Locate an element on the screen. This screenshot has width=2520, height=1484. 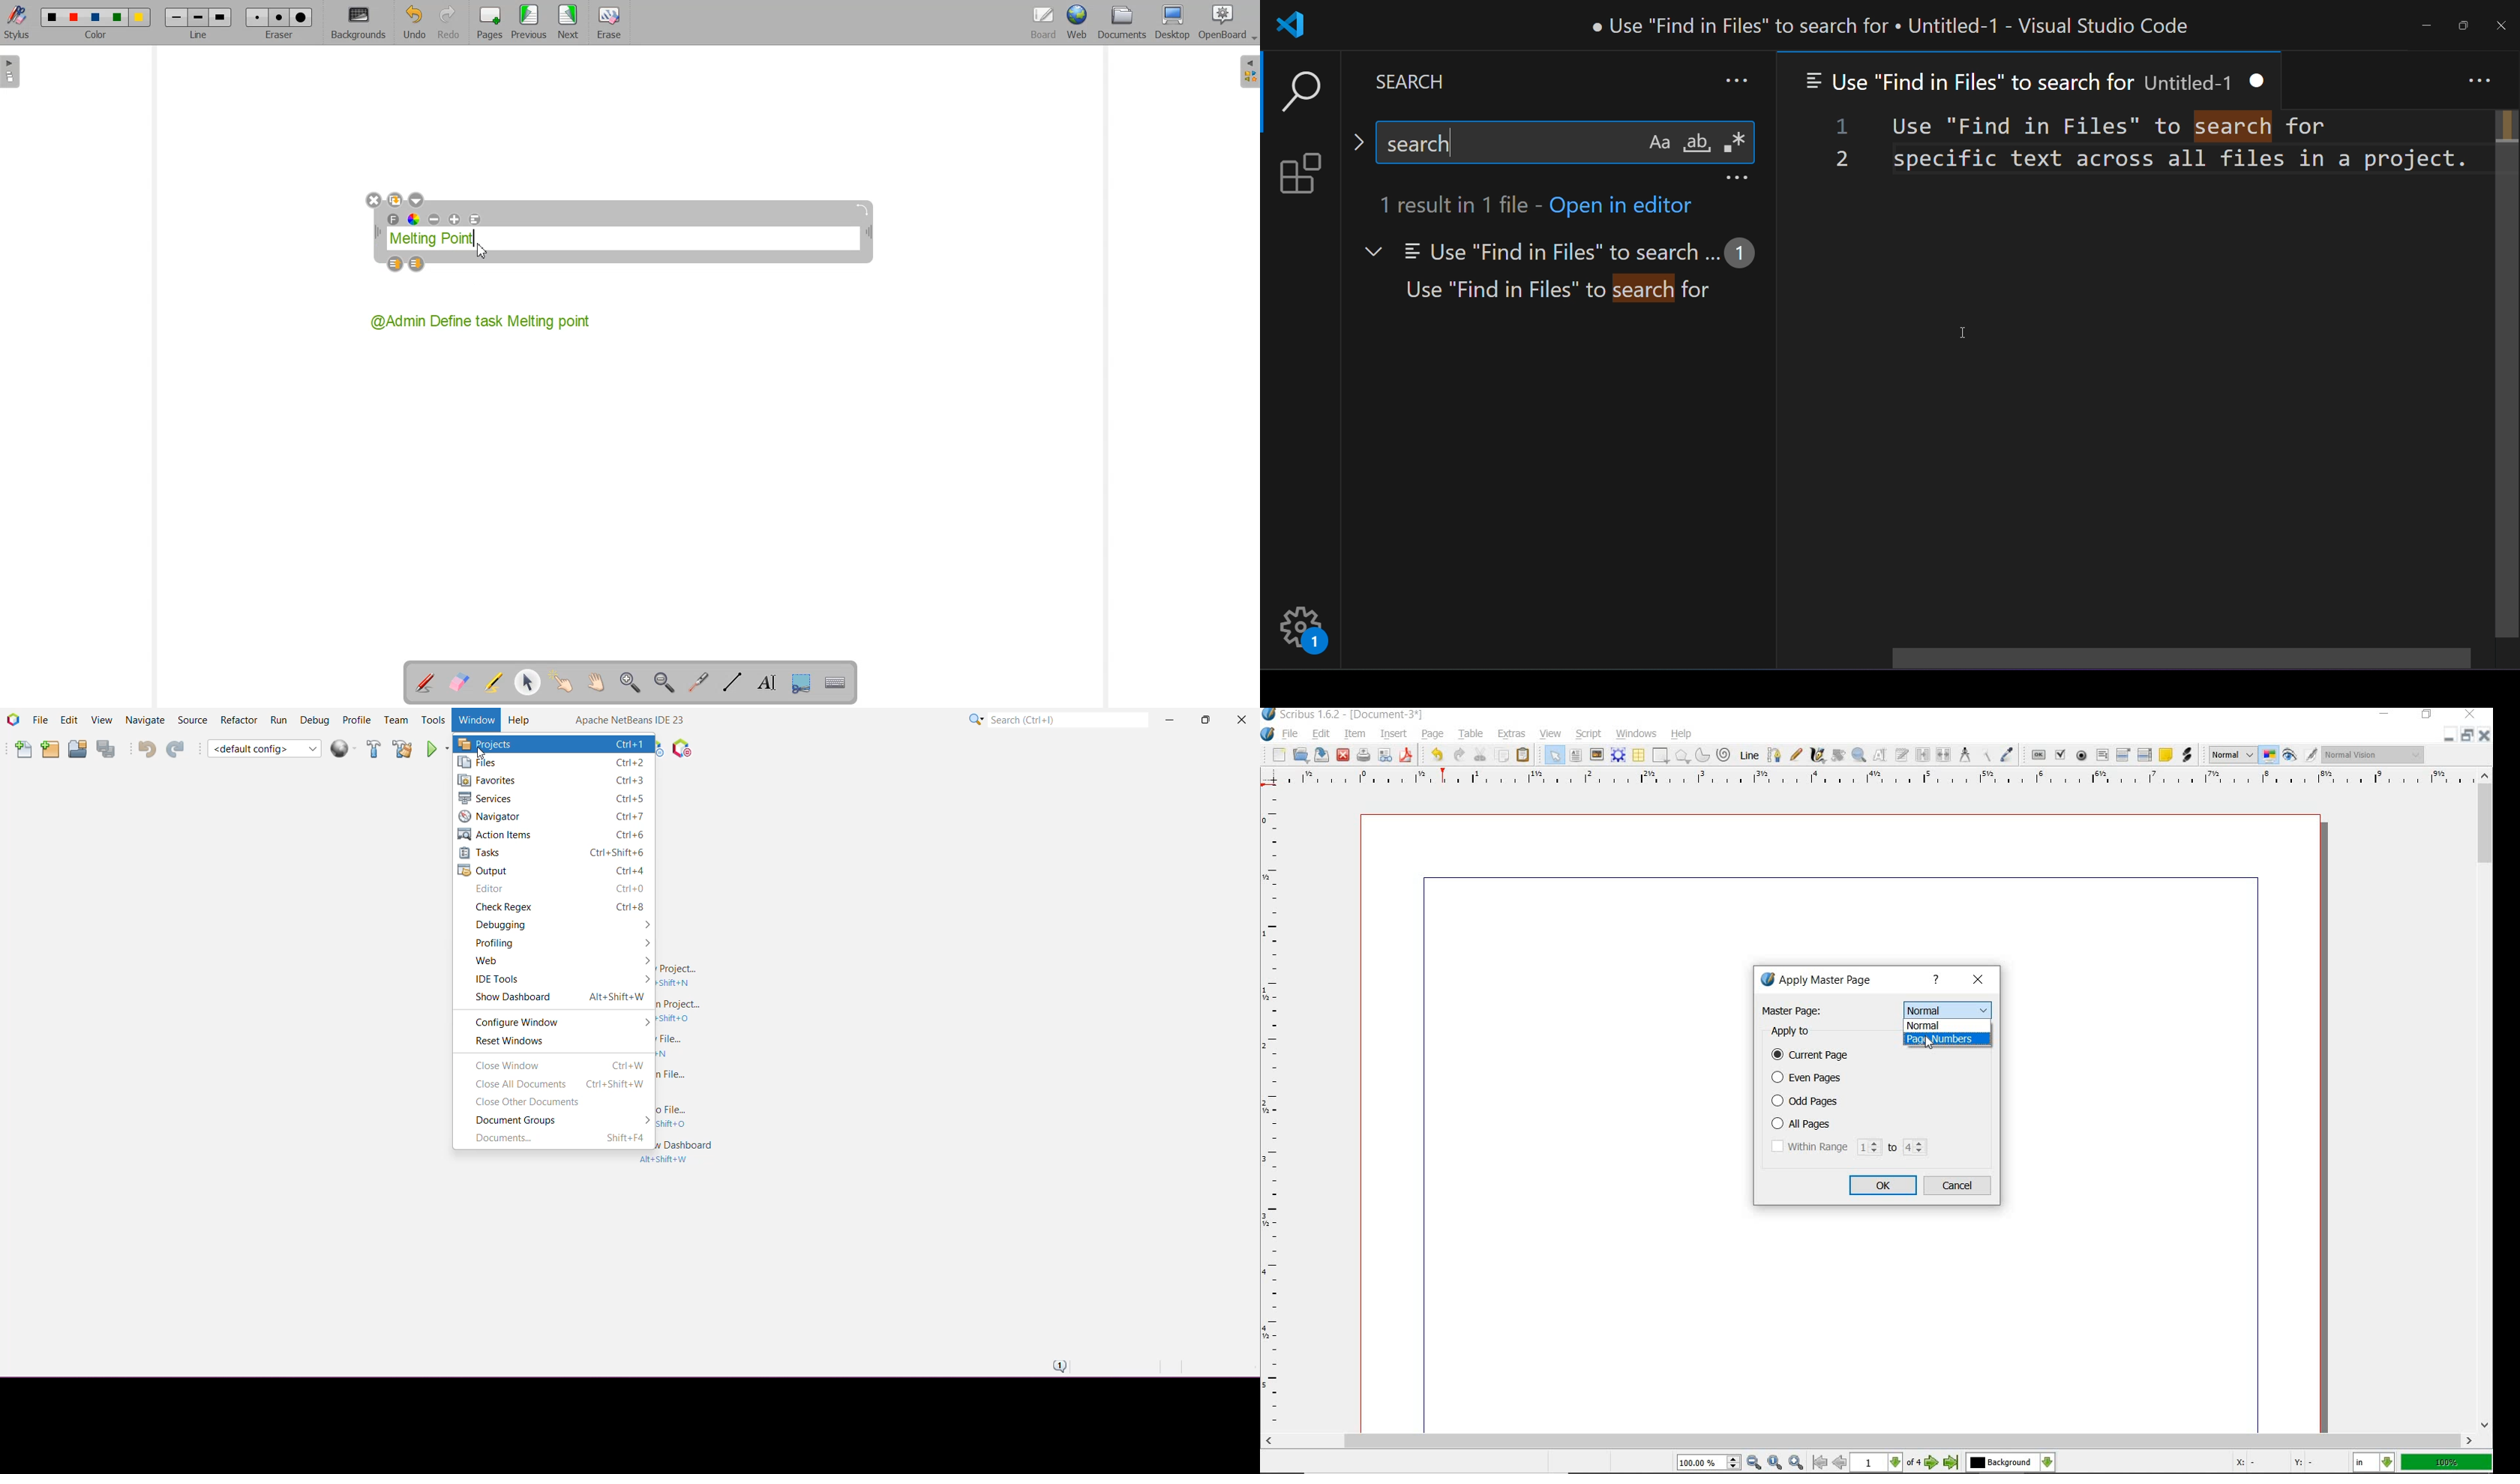
script is located at coordinates (1590, 735).